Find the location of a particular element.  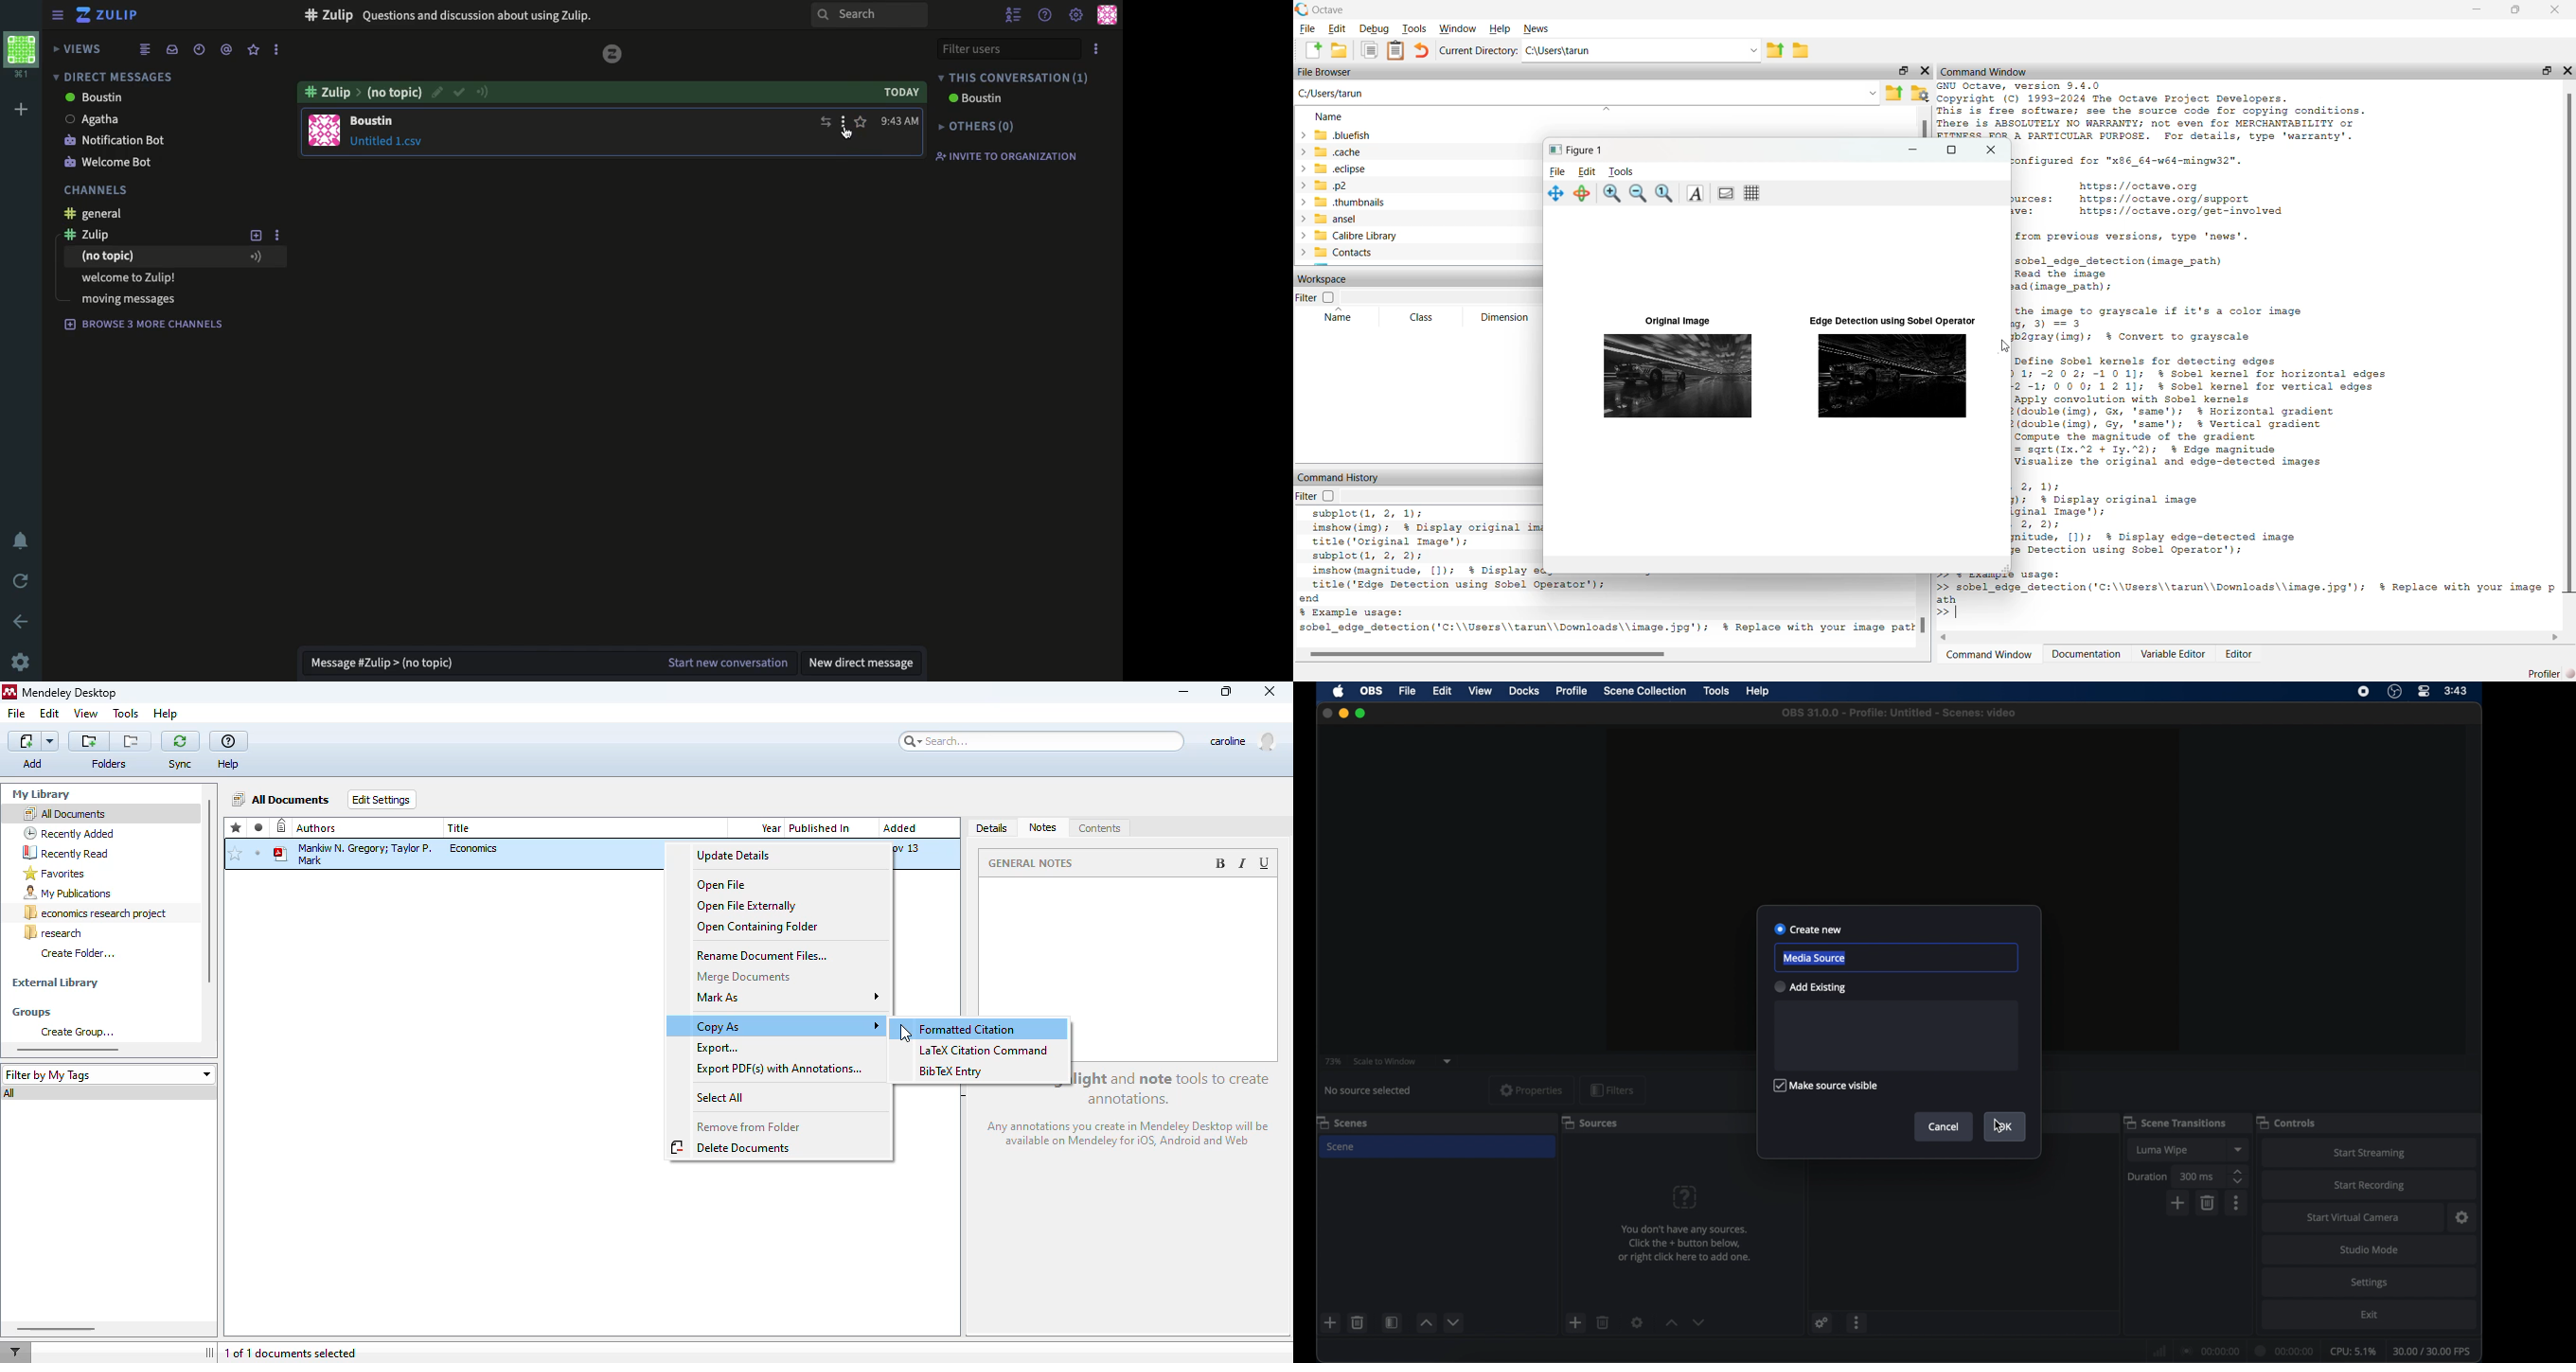

control center is located at coordinates (2423, 691).